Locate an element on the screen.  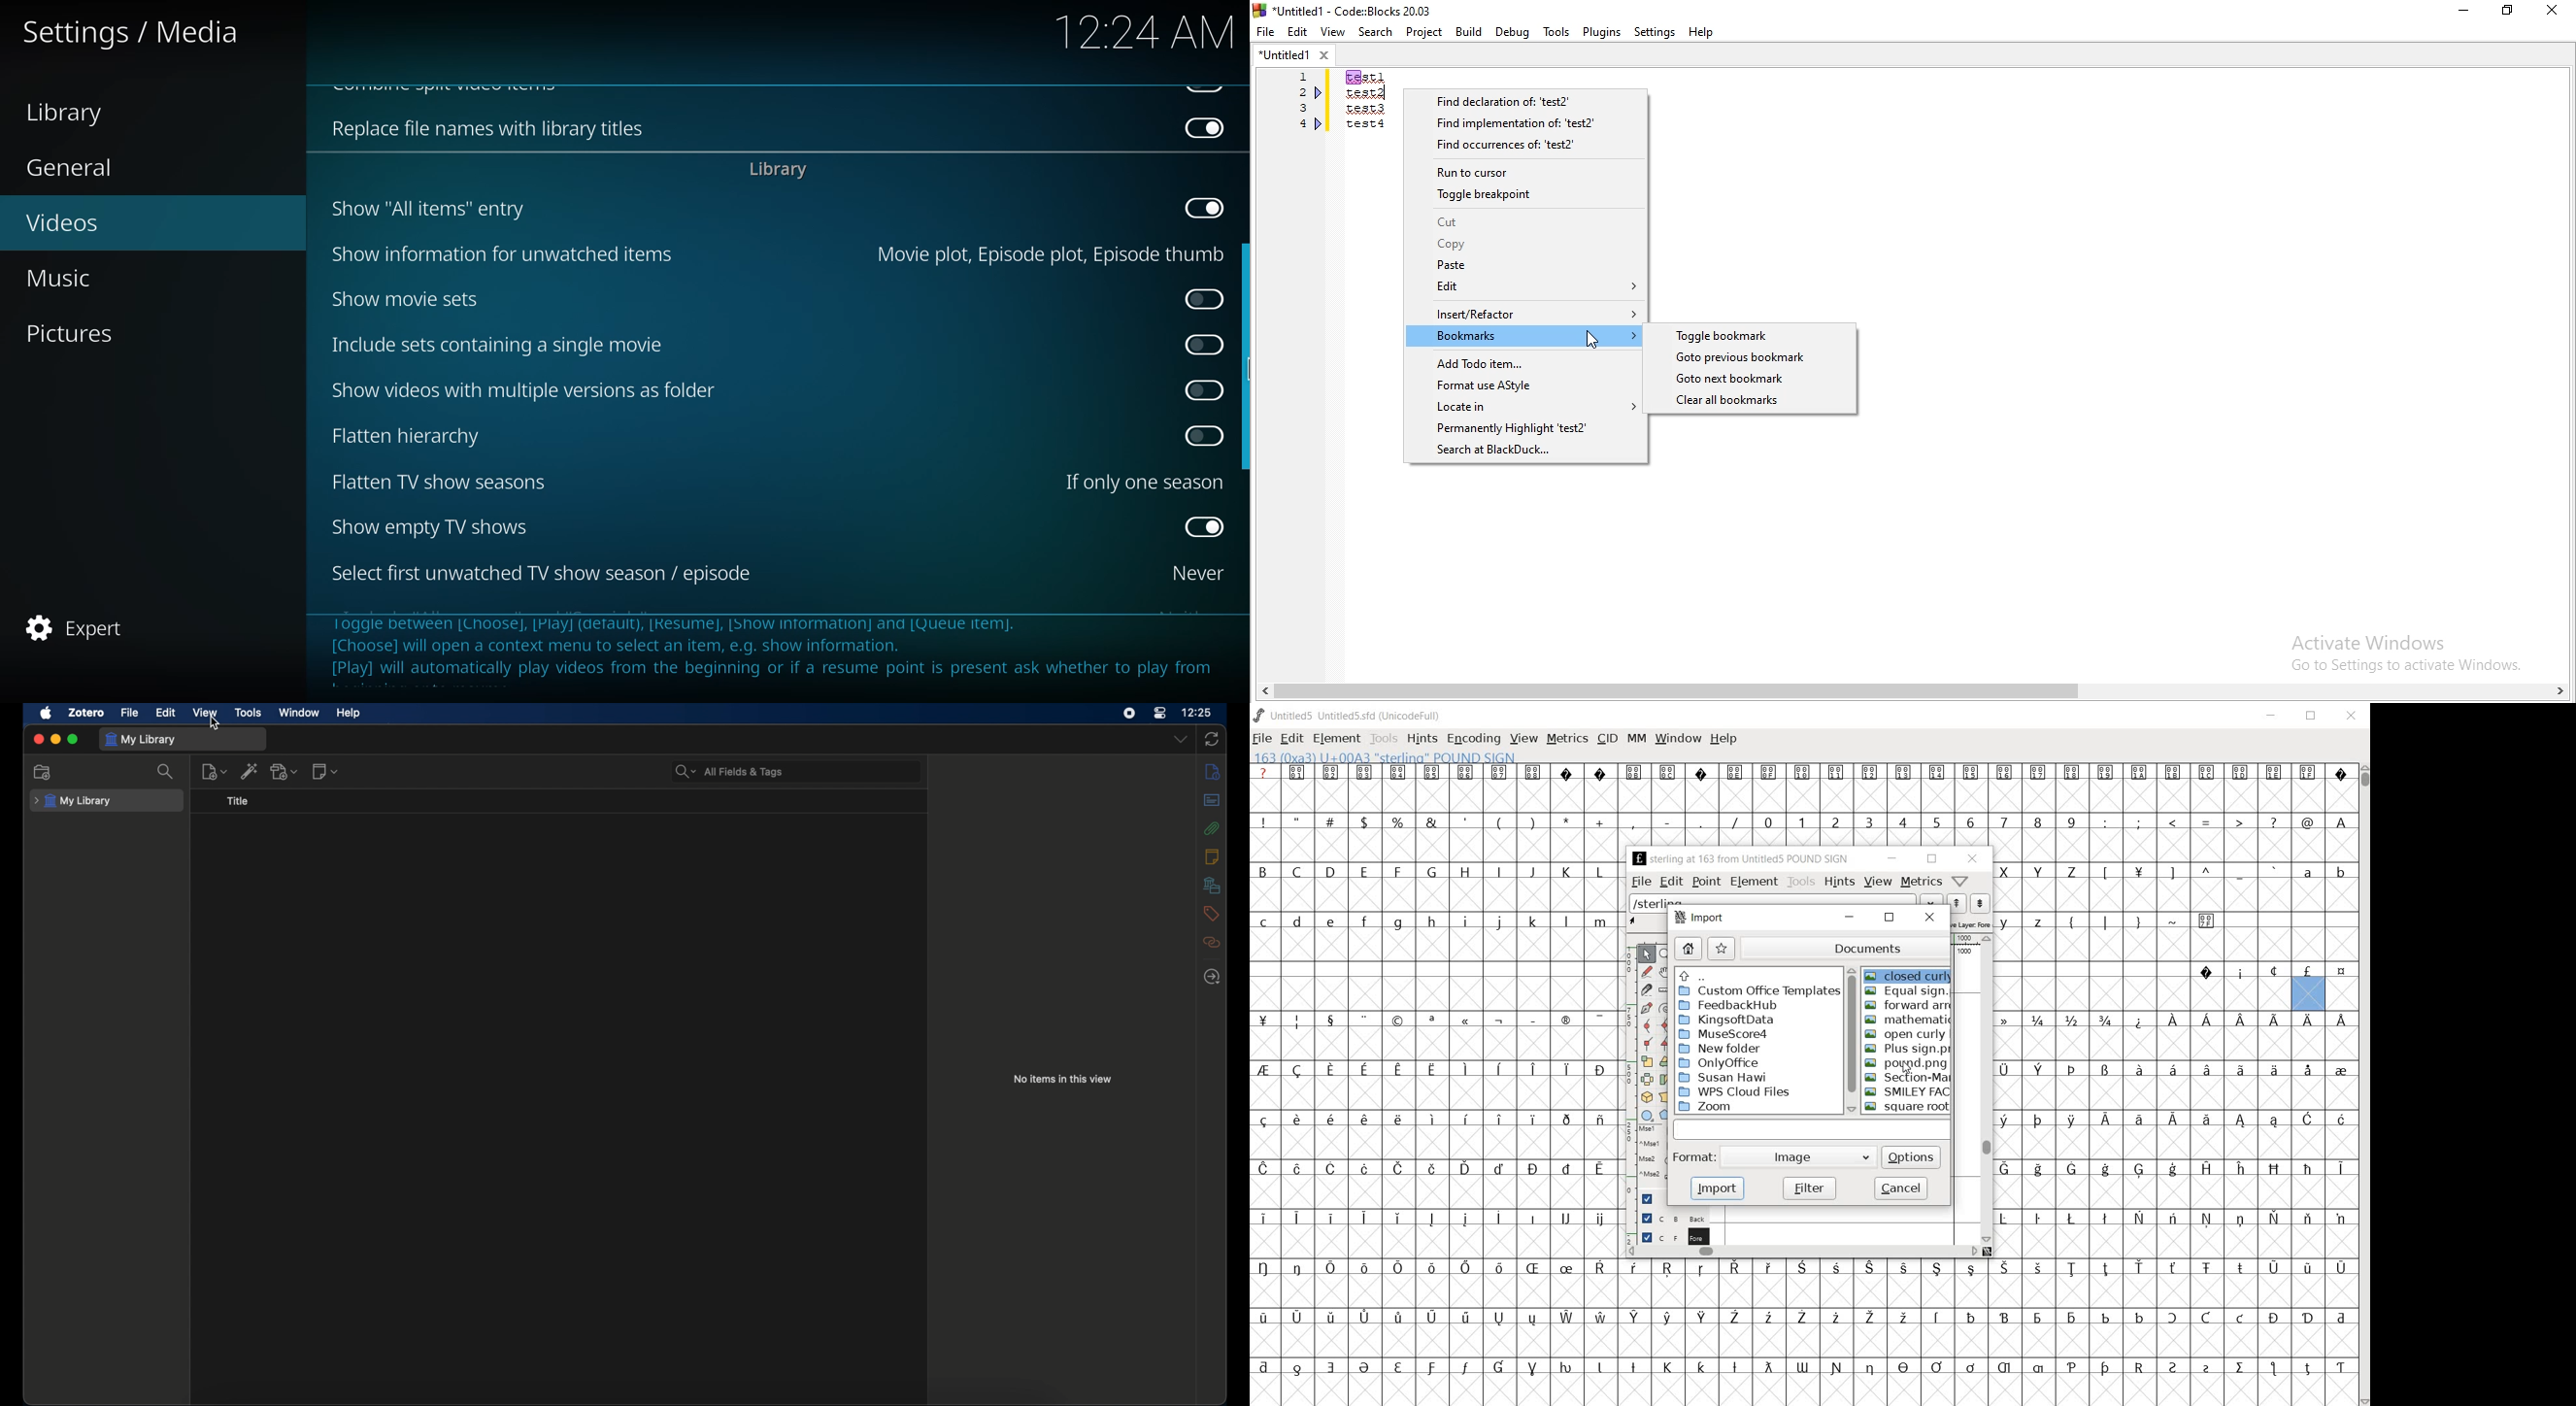
maximize is located at coordinates (1889, 917).